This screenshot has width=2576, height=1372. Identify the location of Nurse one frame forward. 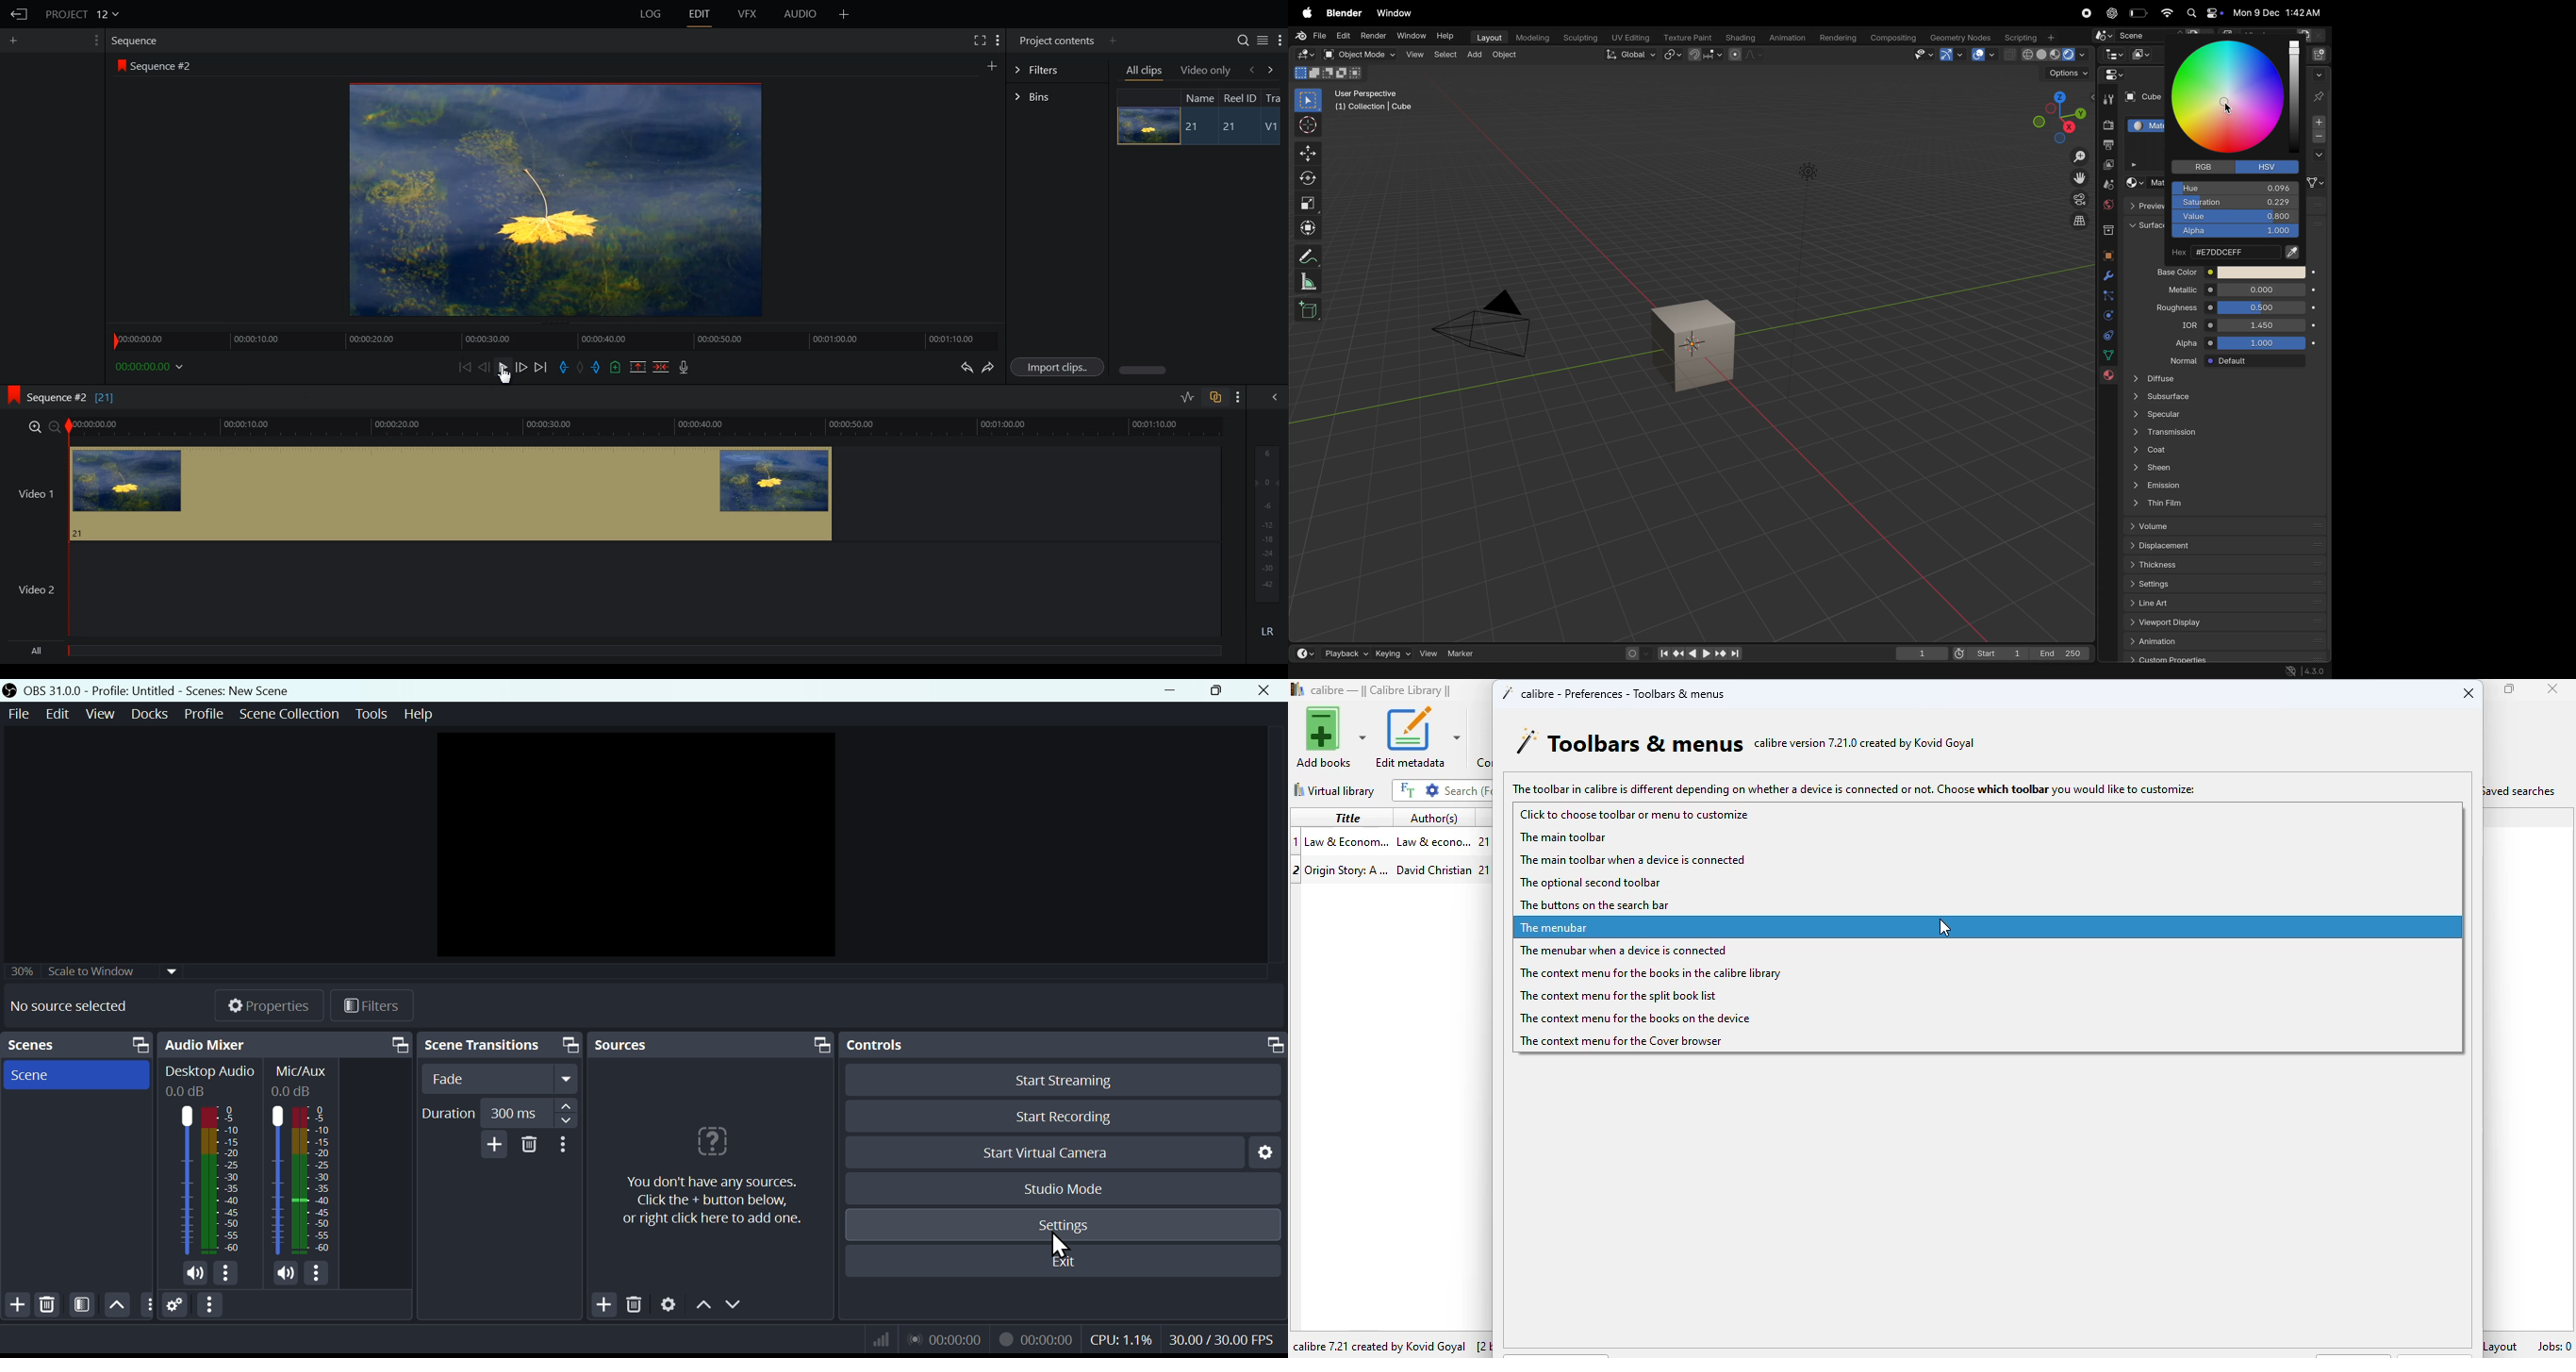
(522, 367).